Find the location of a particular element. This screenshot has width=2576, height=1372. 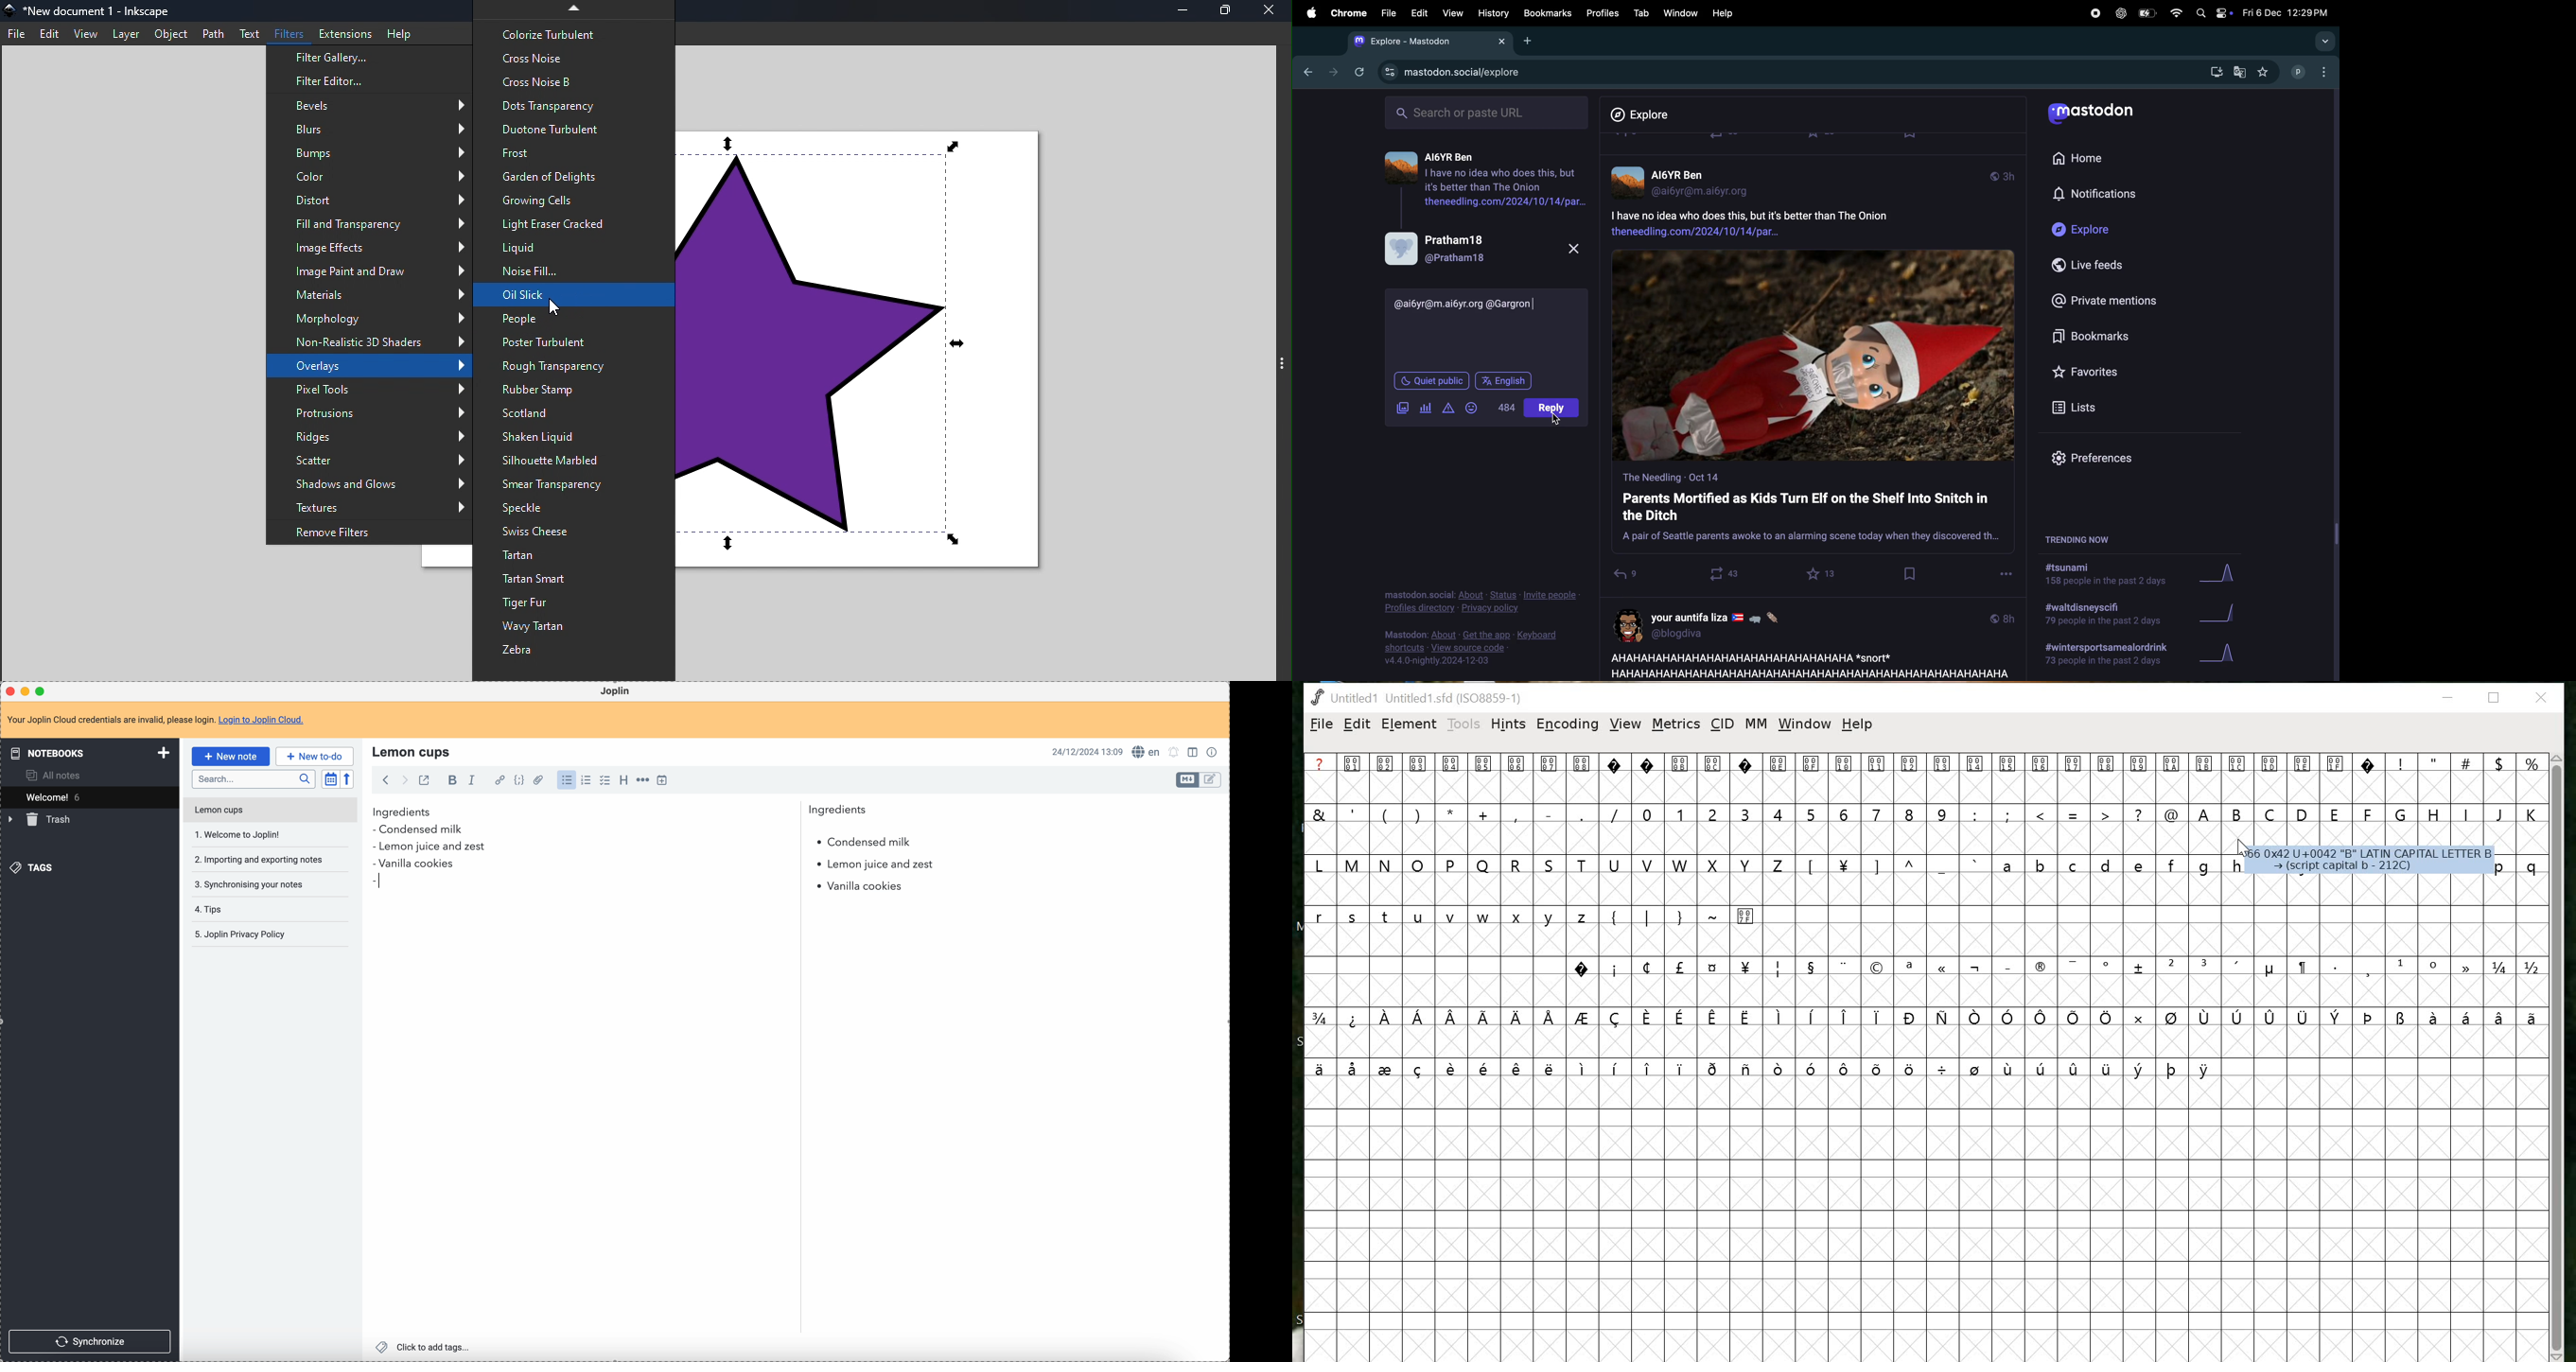

emoji is located at coordinates (1473, 407).